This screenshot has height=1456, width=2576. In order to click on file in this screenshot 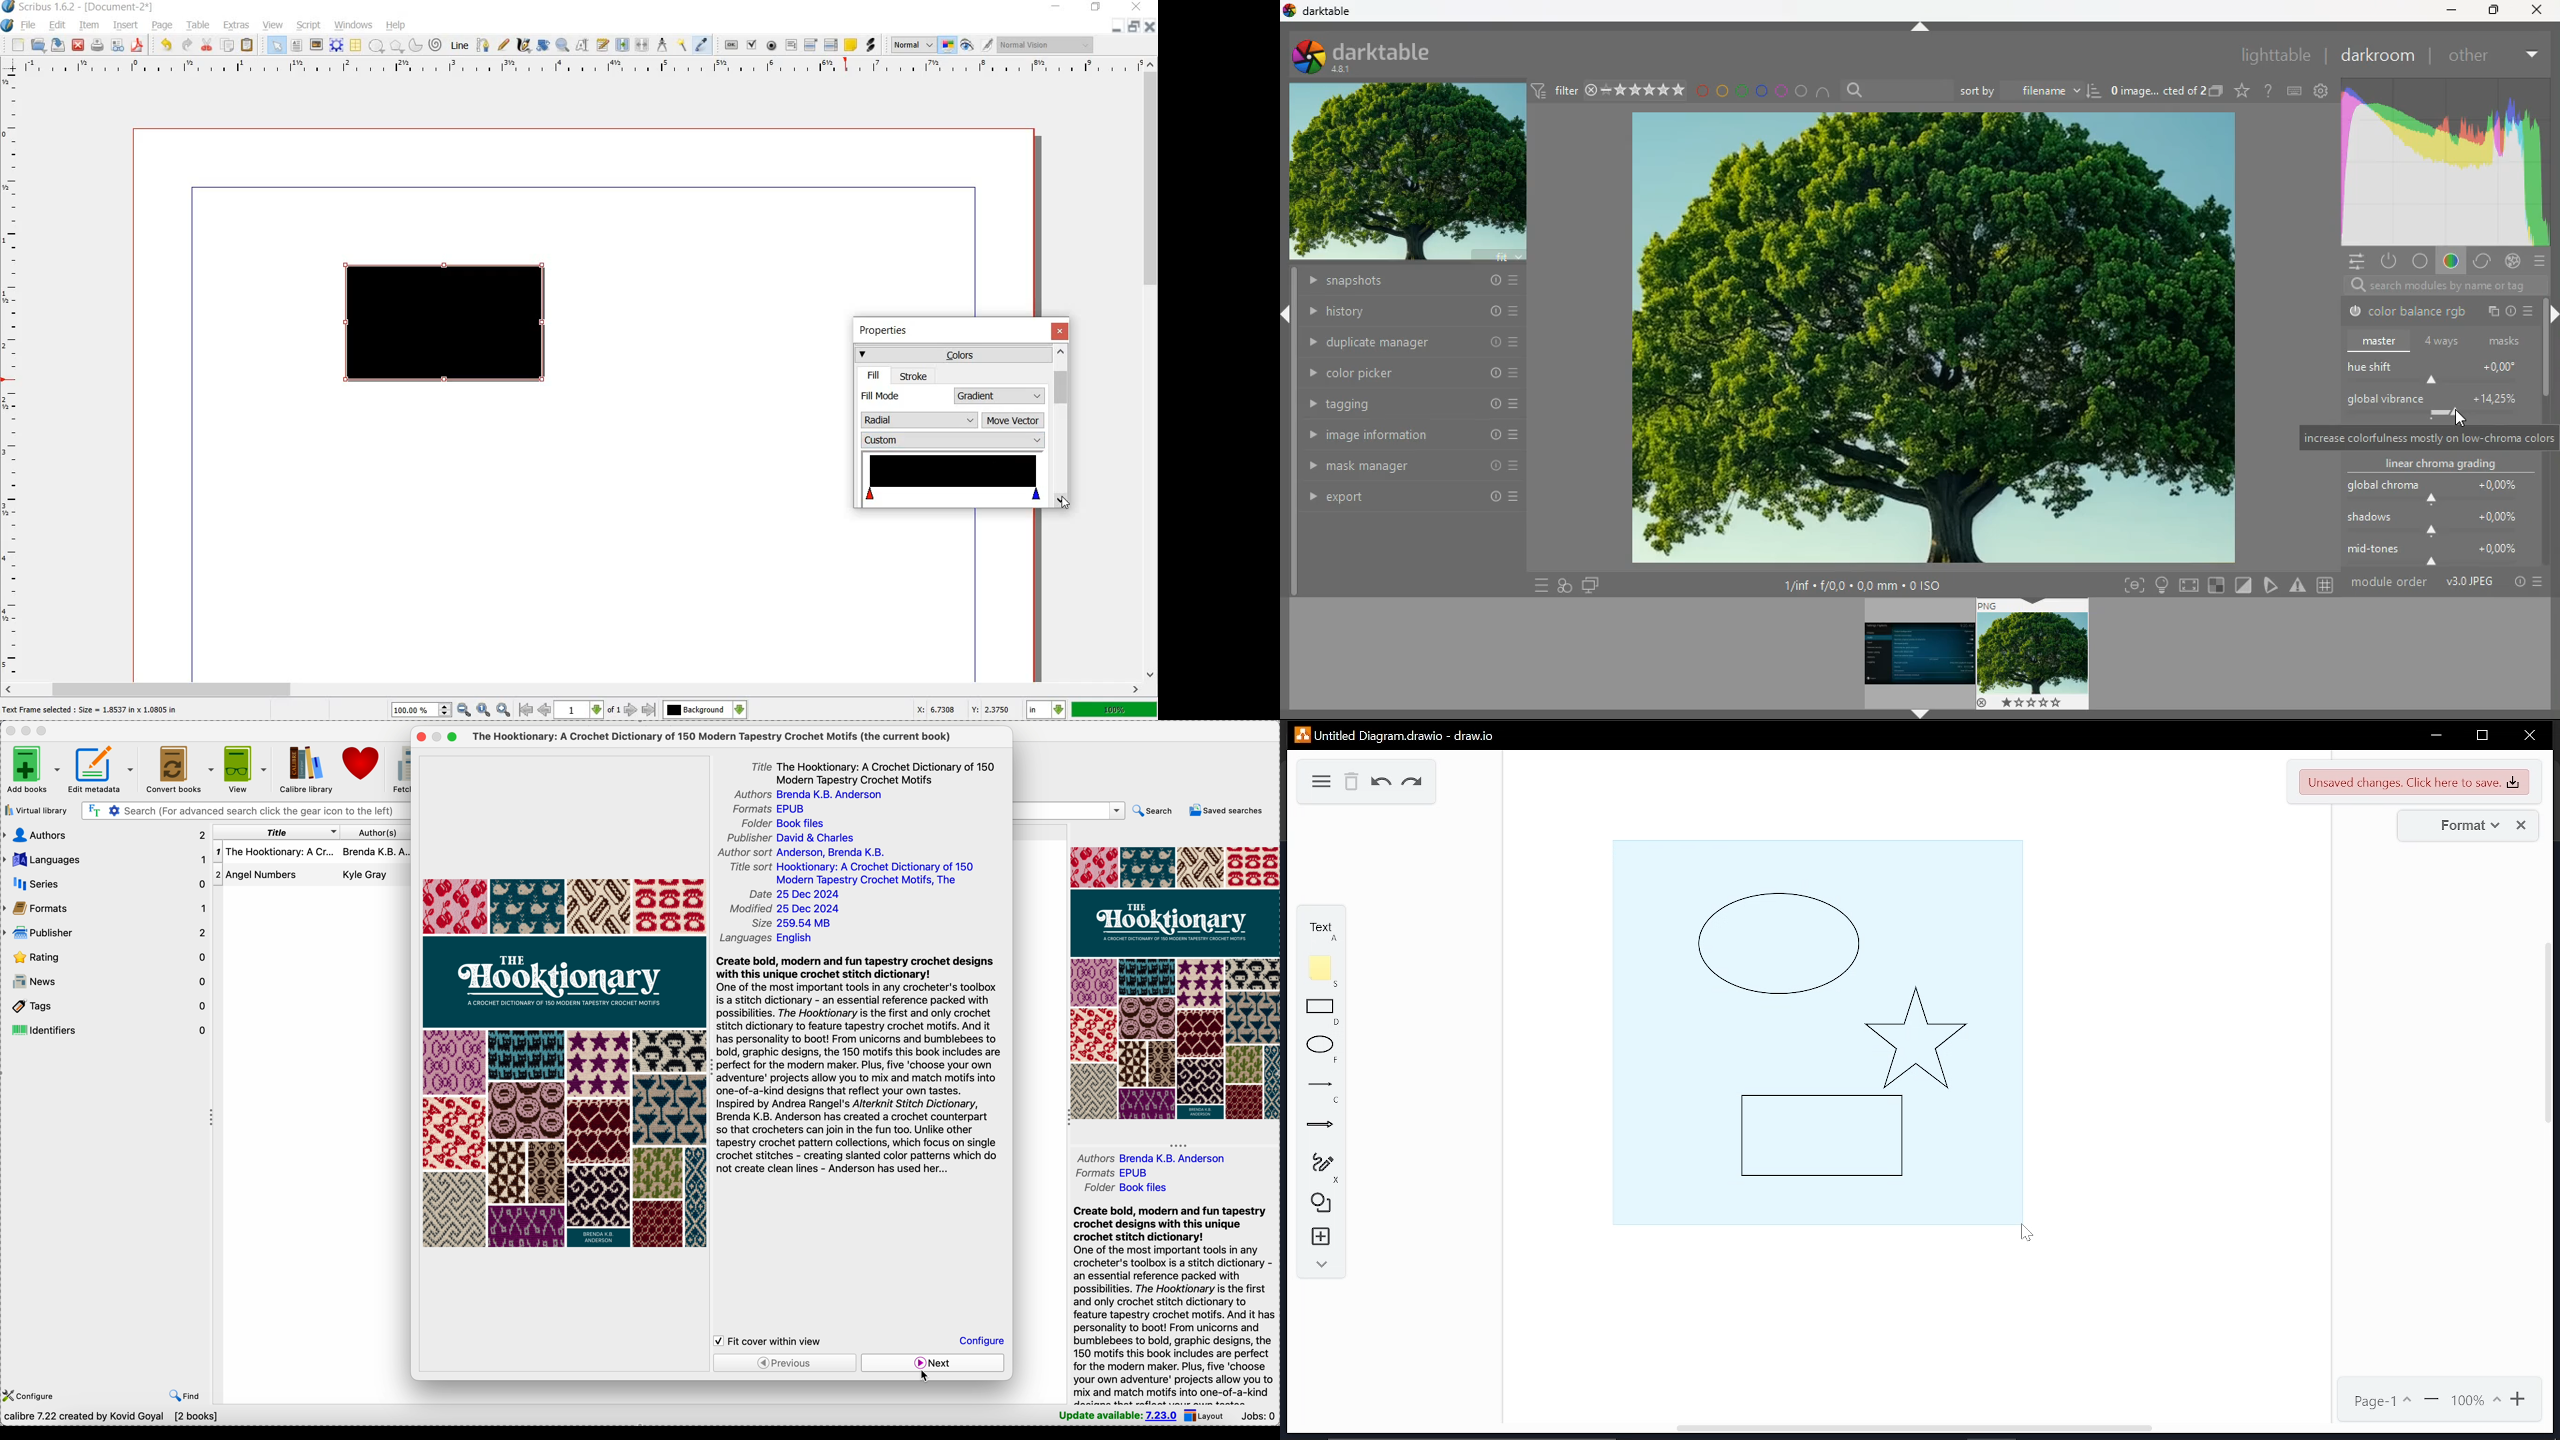, I will do `click(30, 26)`.